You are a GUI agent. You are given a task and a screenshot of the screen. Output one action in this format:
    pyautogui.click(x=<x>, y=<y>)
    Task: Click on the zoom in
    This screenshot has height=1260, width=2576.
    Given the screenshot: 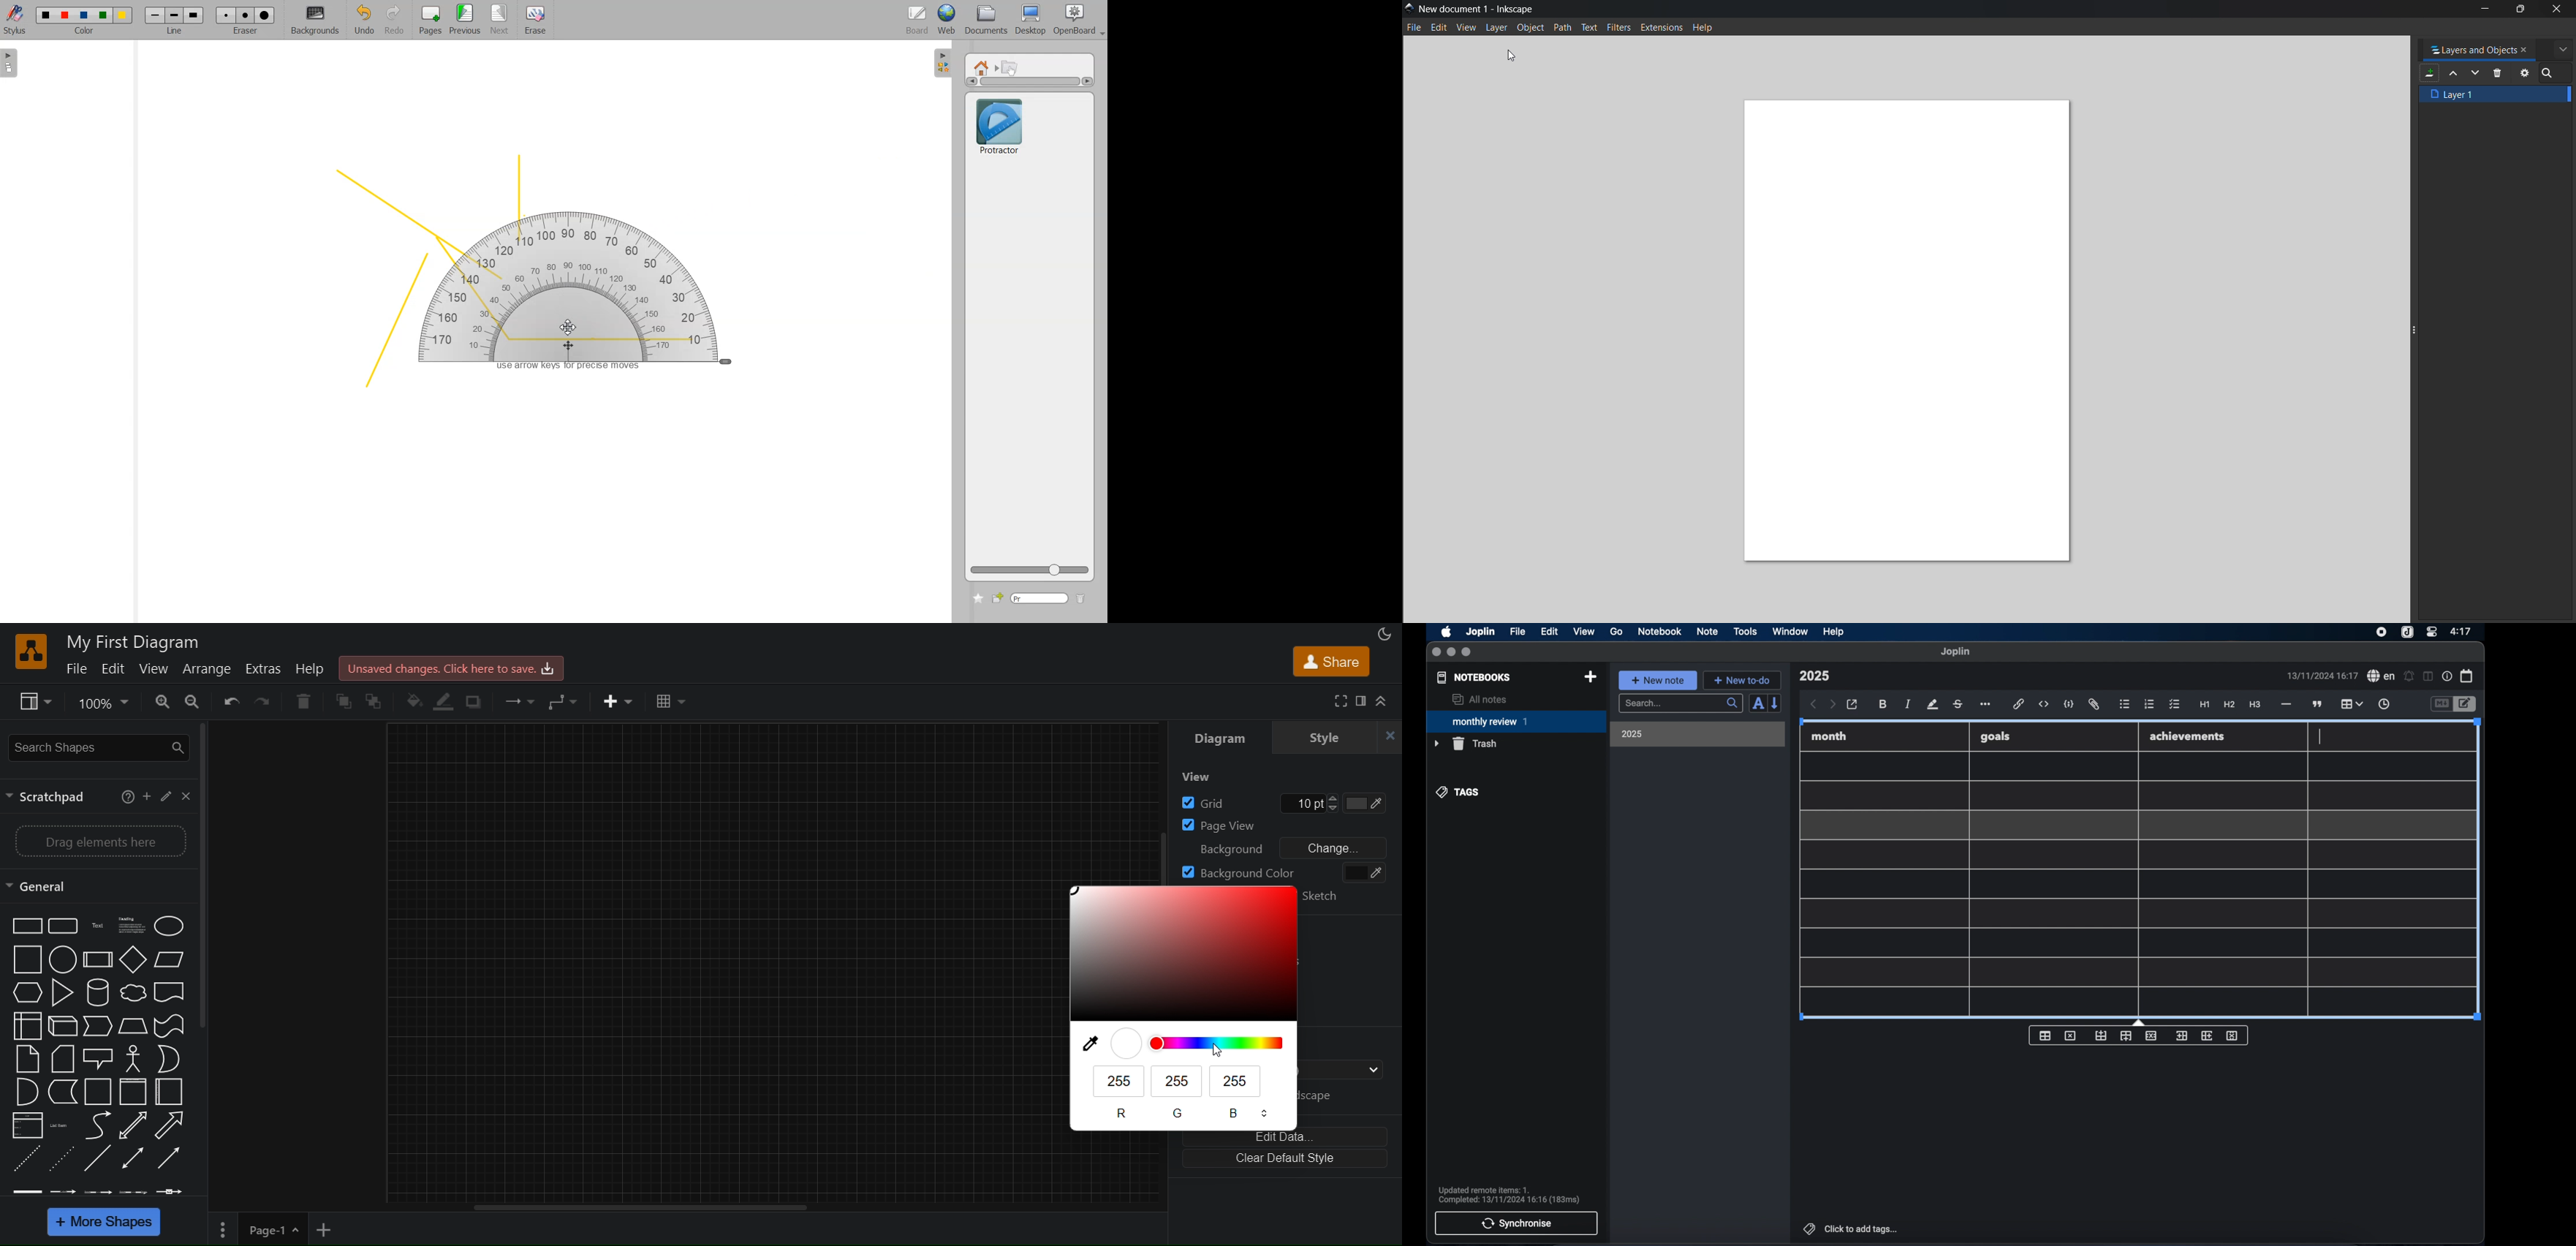 What is the action you would take?
    pyautogui.click(x=156, y=702)
    